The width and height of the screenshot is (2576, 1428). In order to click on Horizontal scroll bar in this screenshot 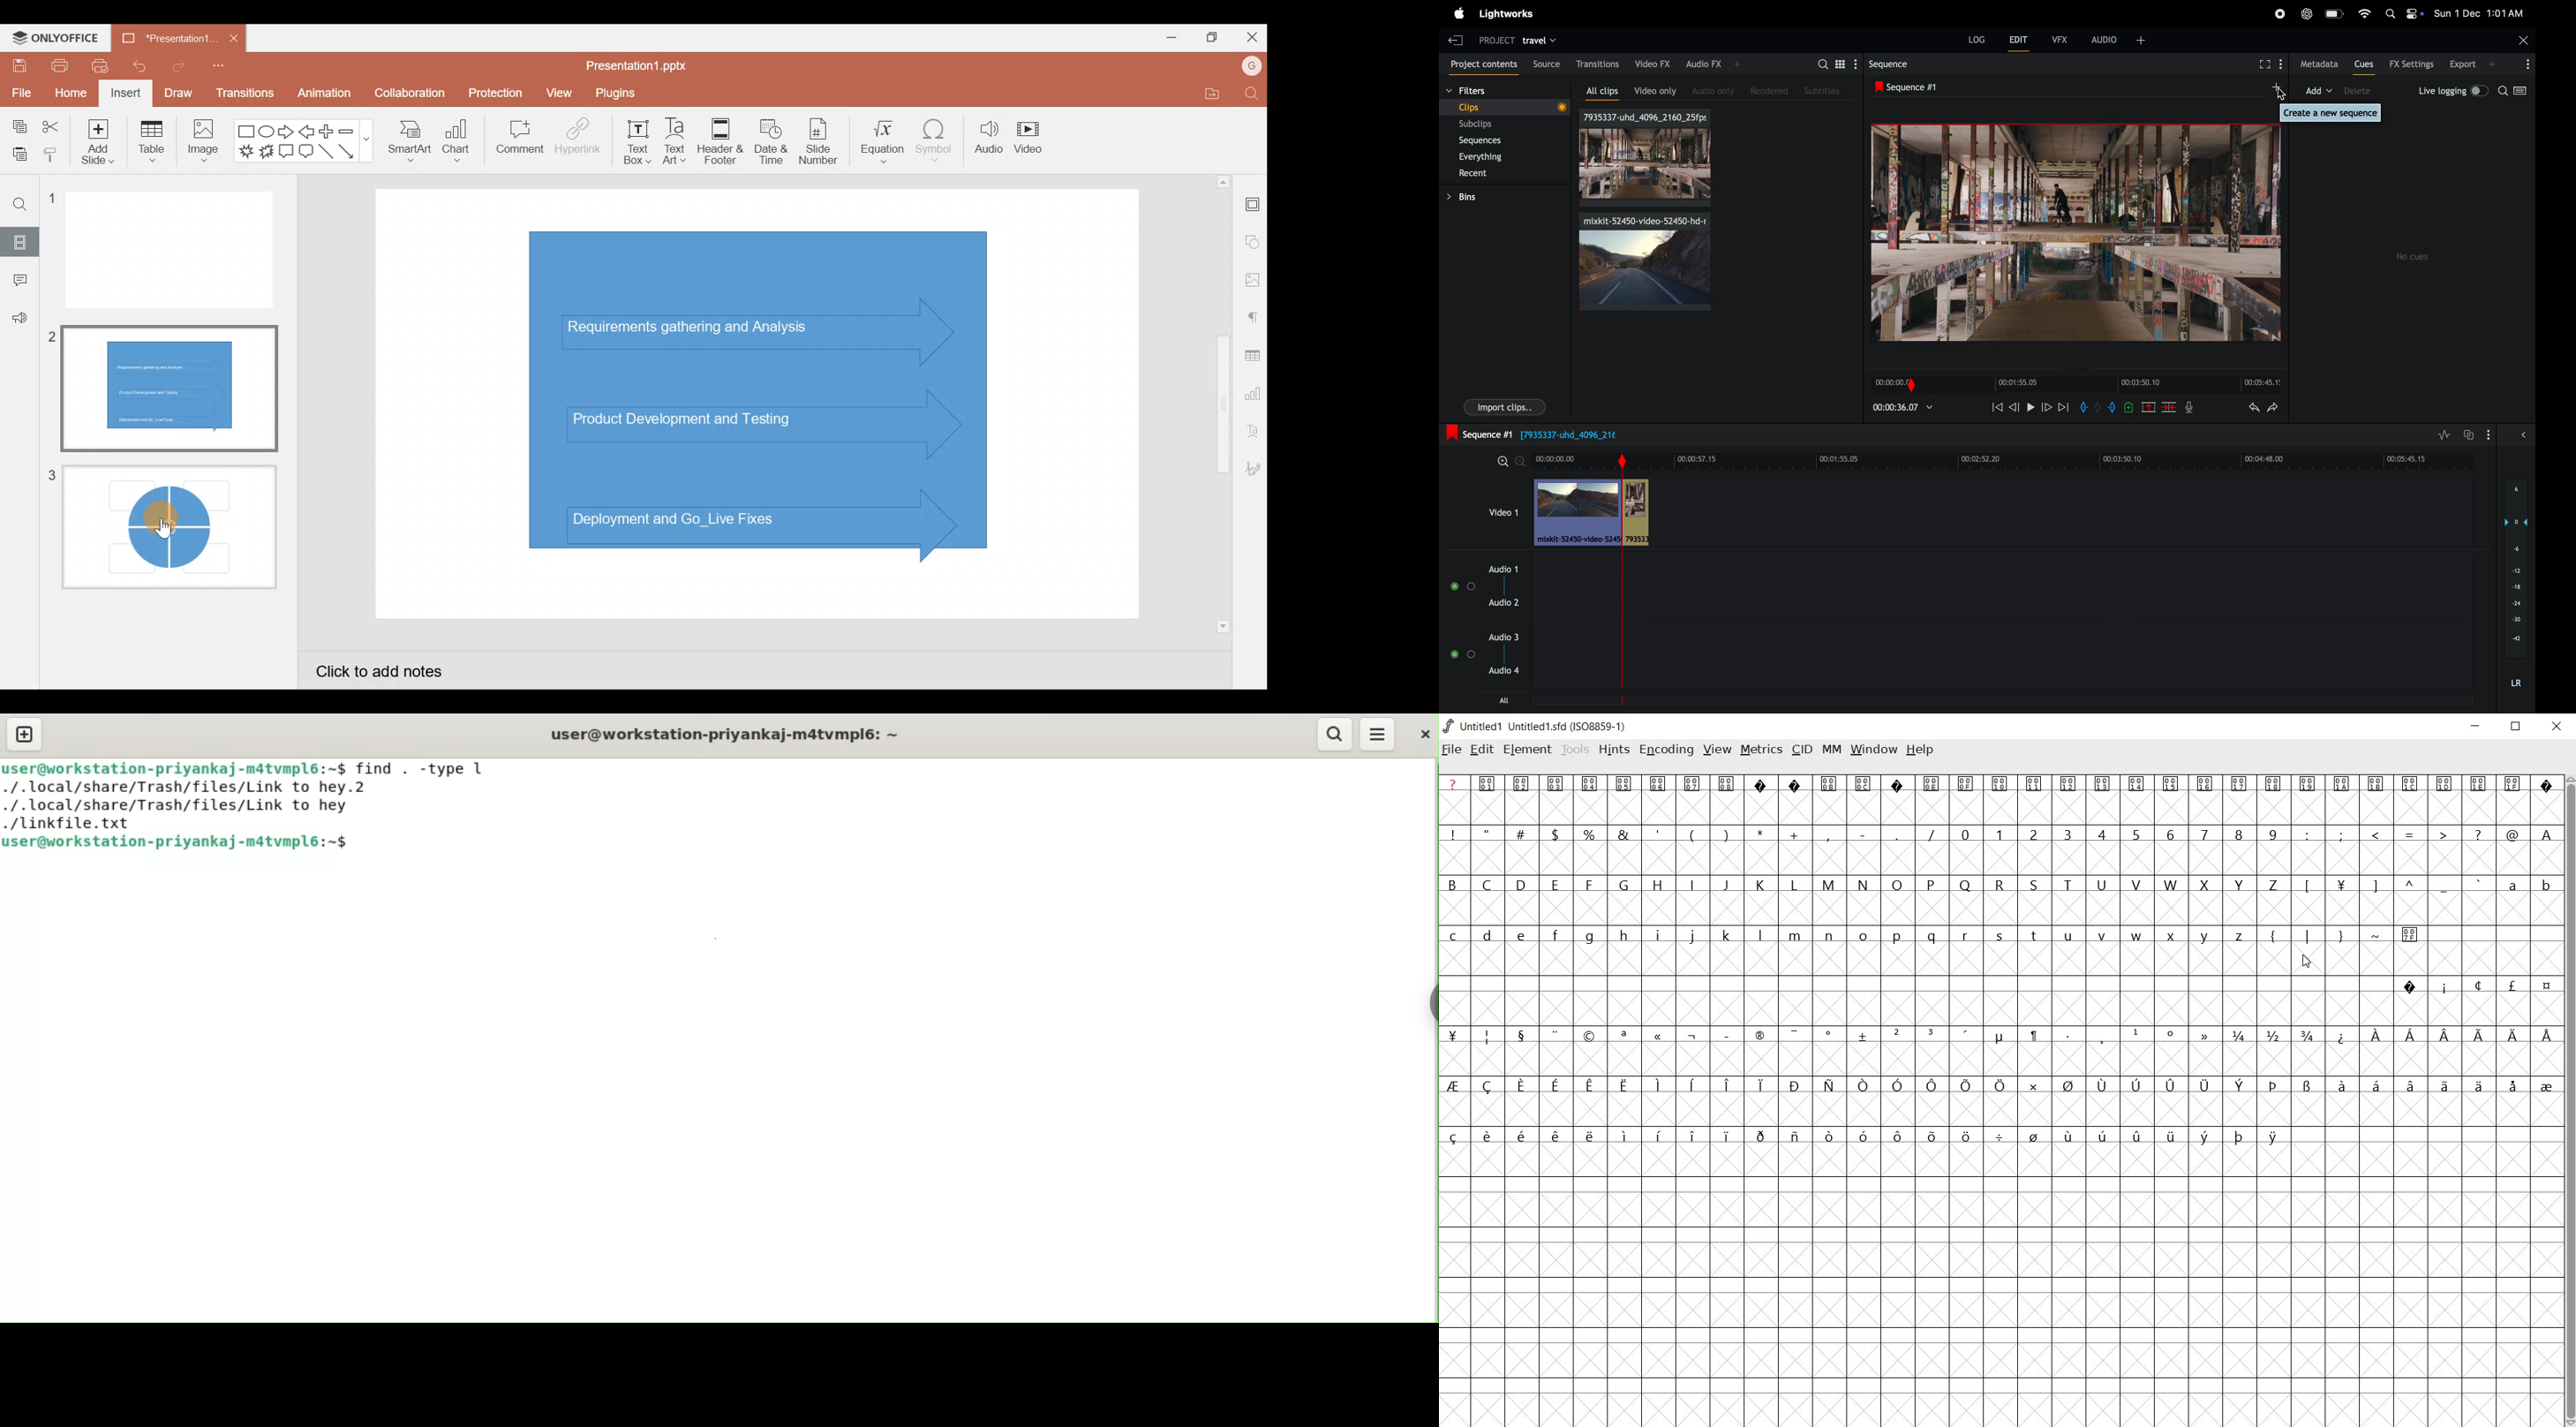, I will do `click(1686, 703)`.